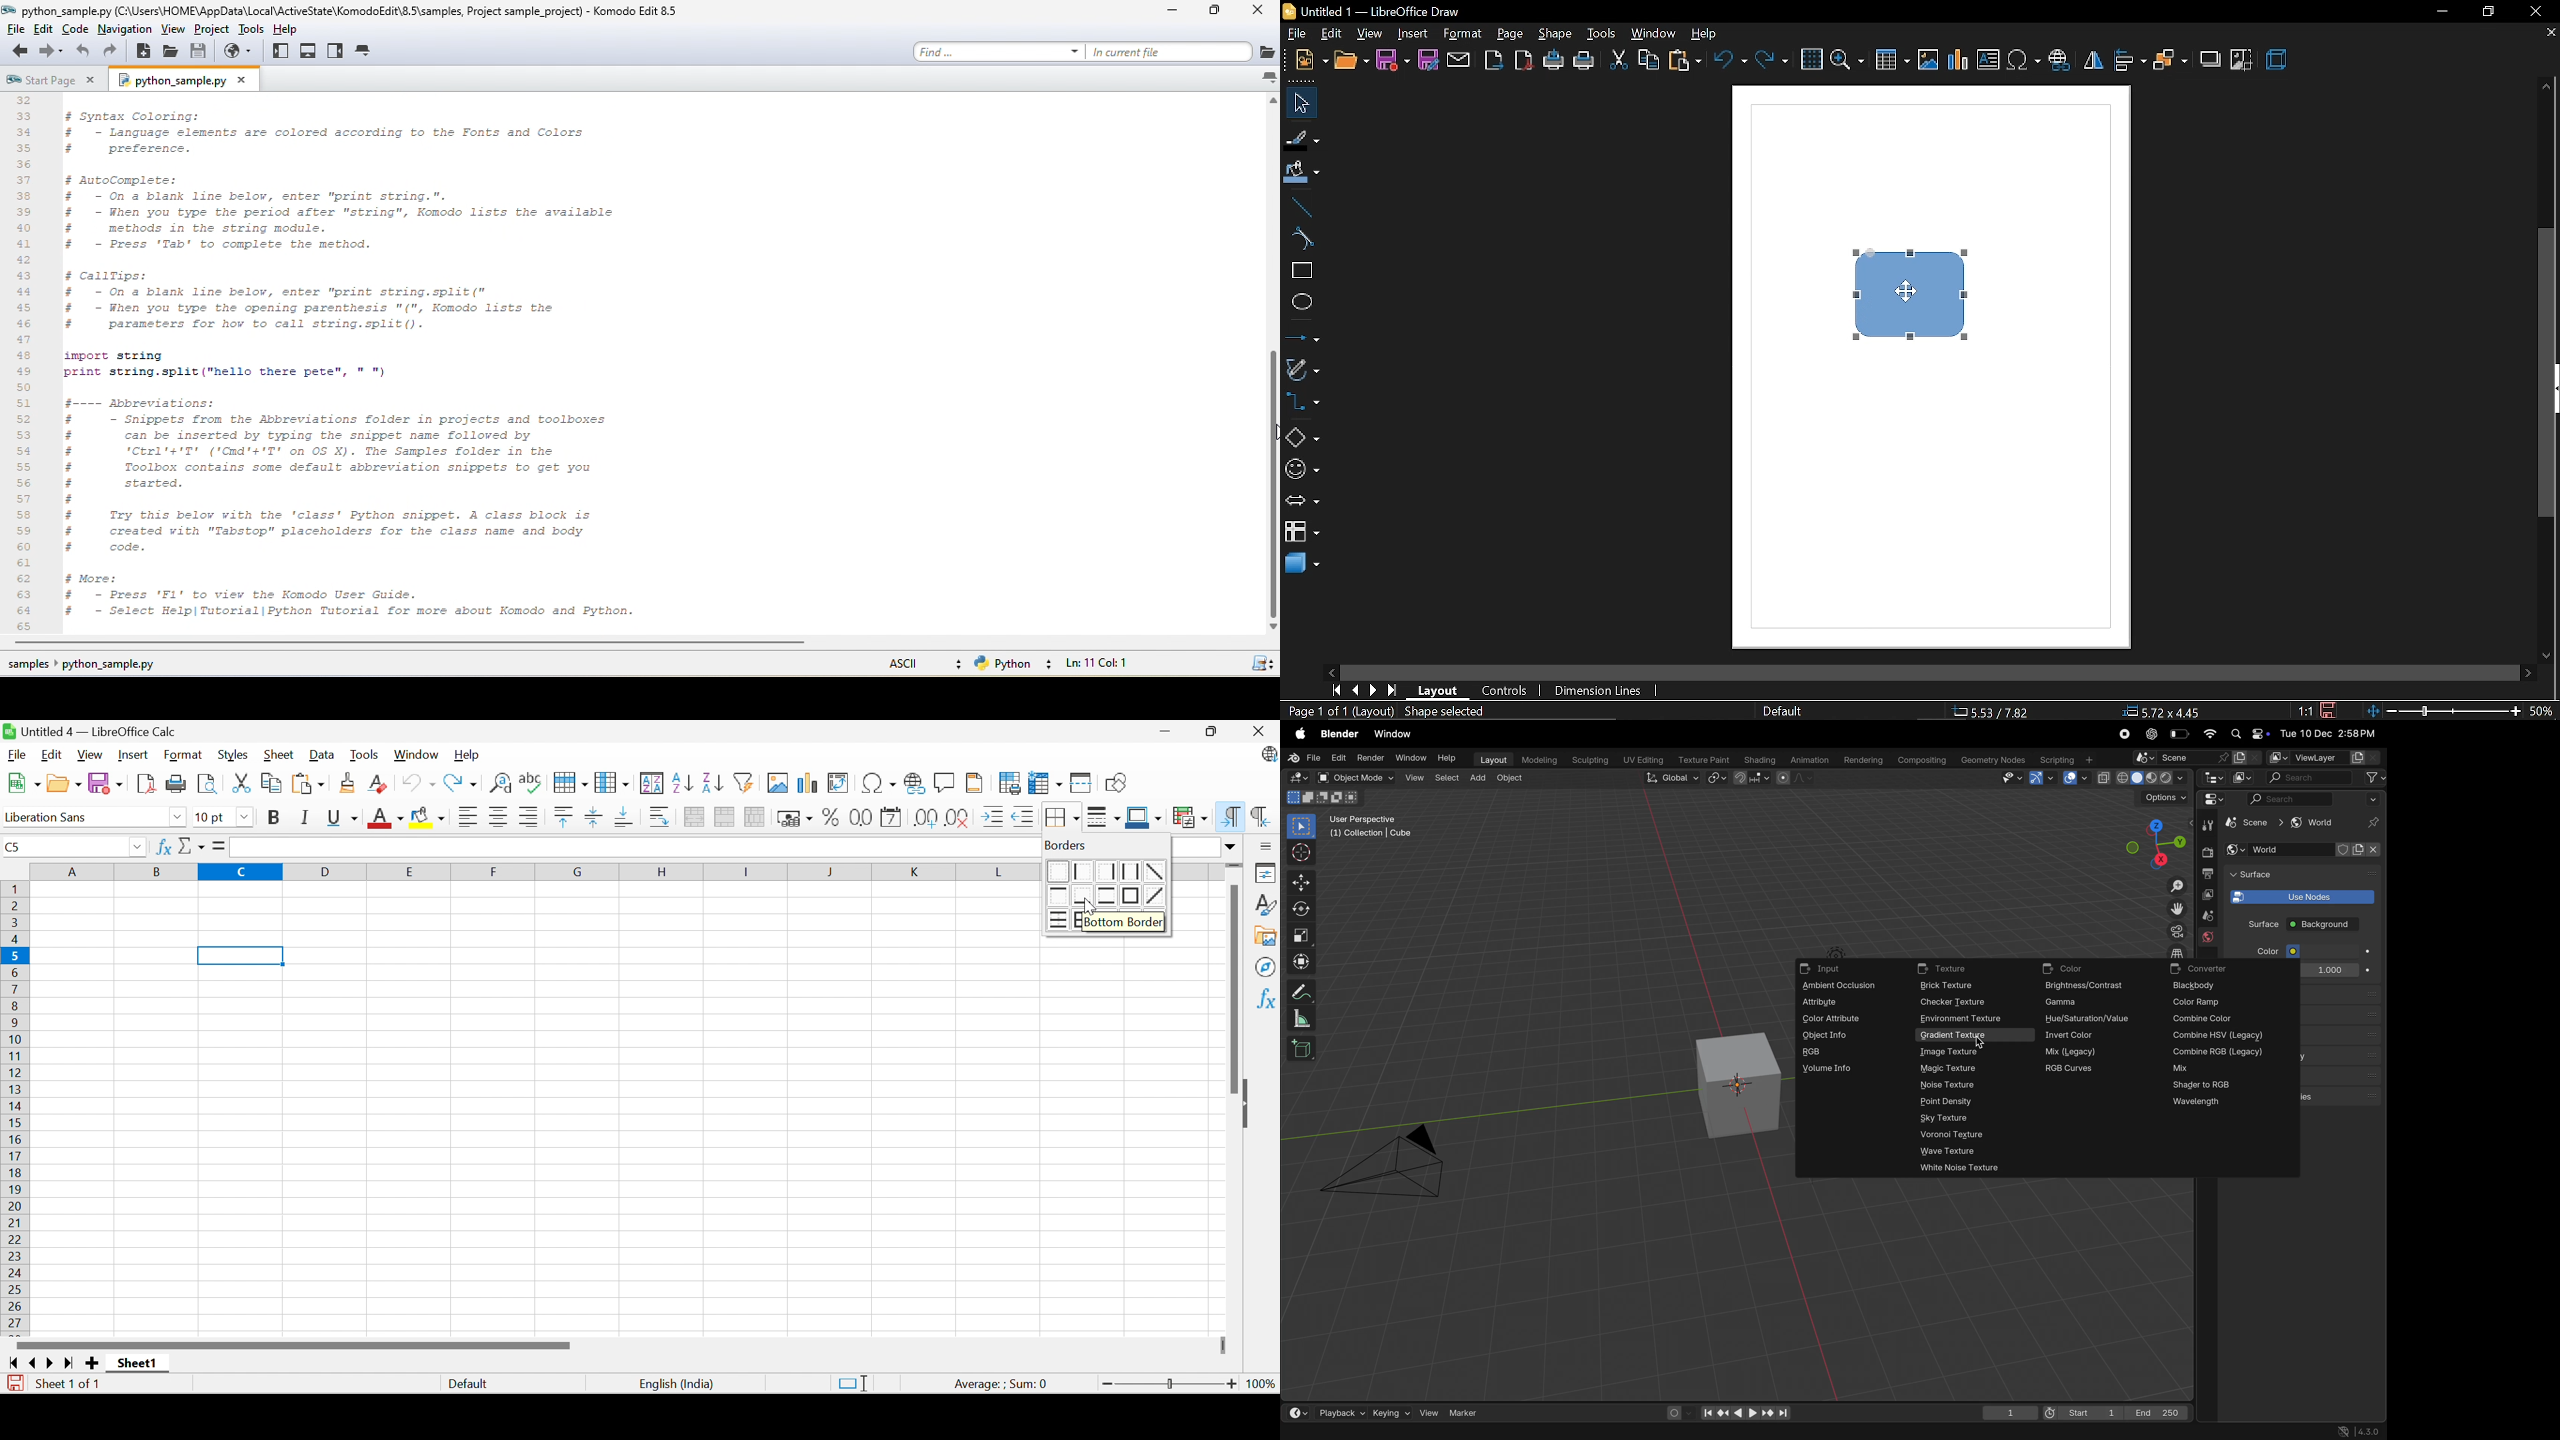 This screenshot has width=2576, height=1456. What do you see at coordinates (1295, 734) in the screenshot?
I see `Apple menu` at bounding box center [1295, 734].